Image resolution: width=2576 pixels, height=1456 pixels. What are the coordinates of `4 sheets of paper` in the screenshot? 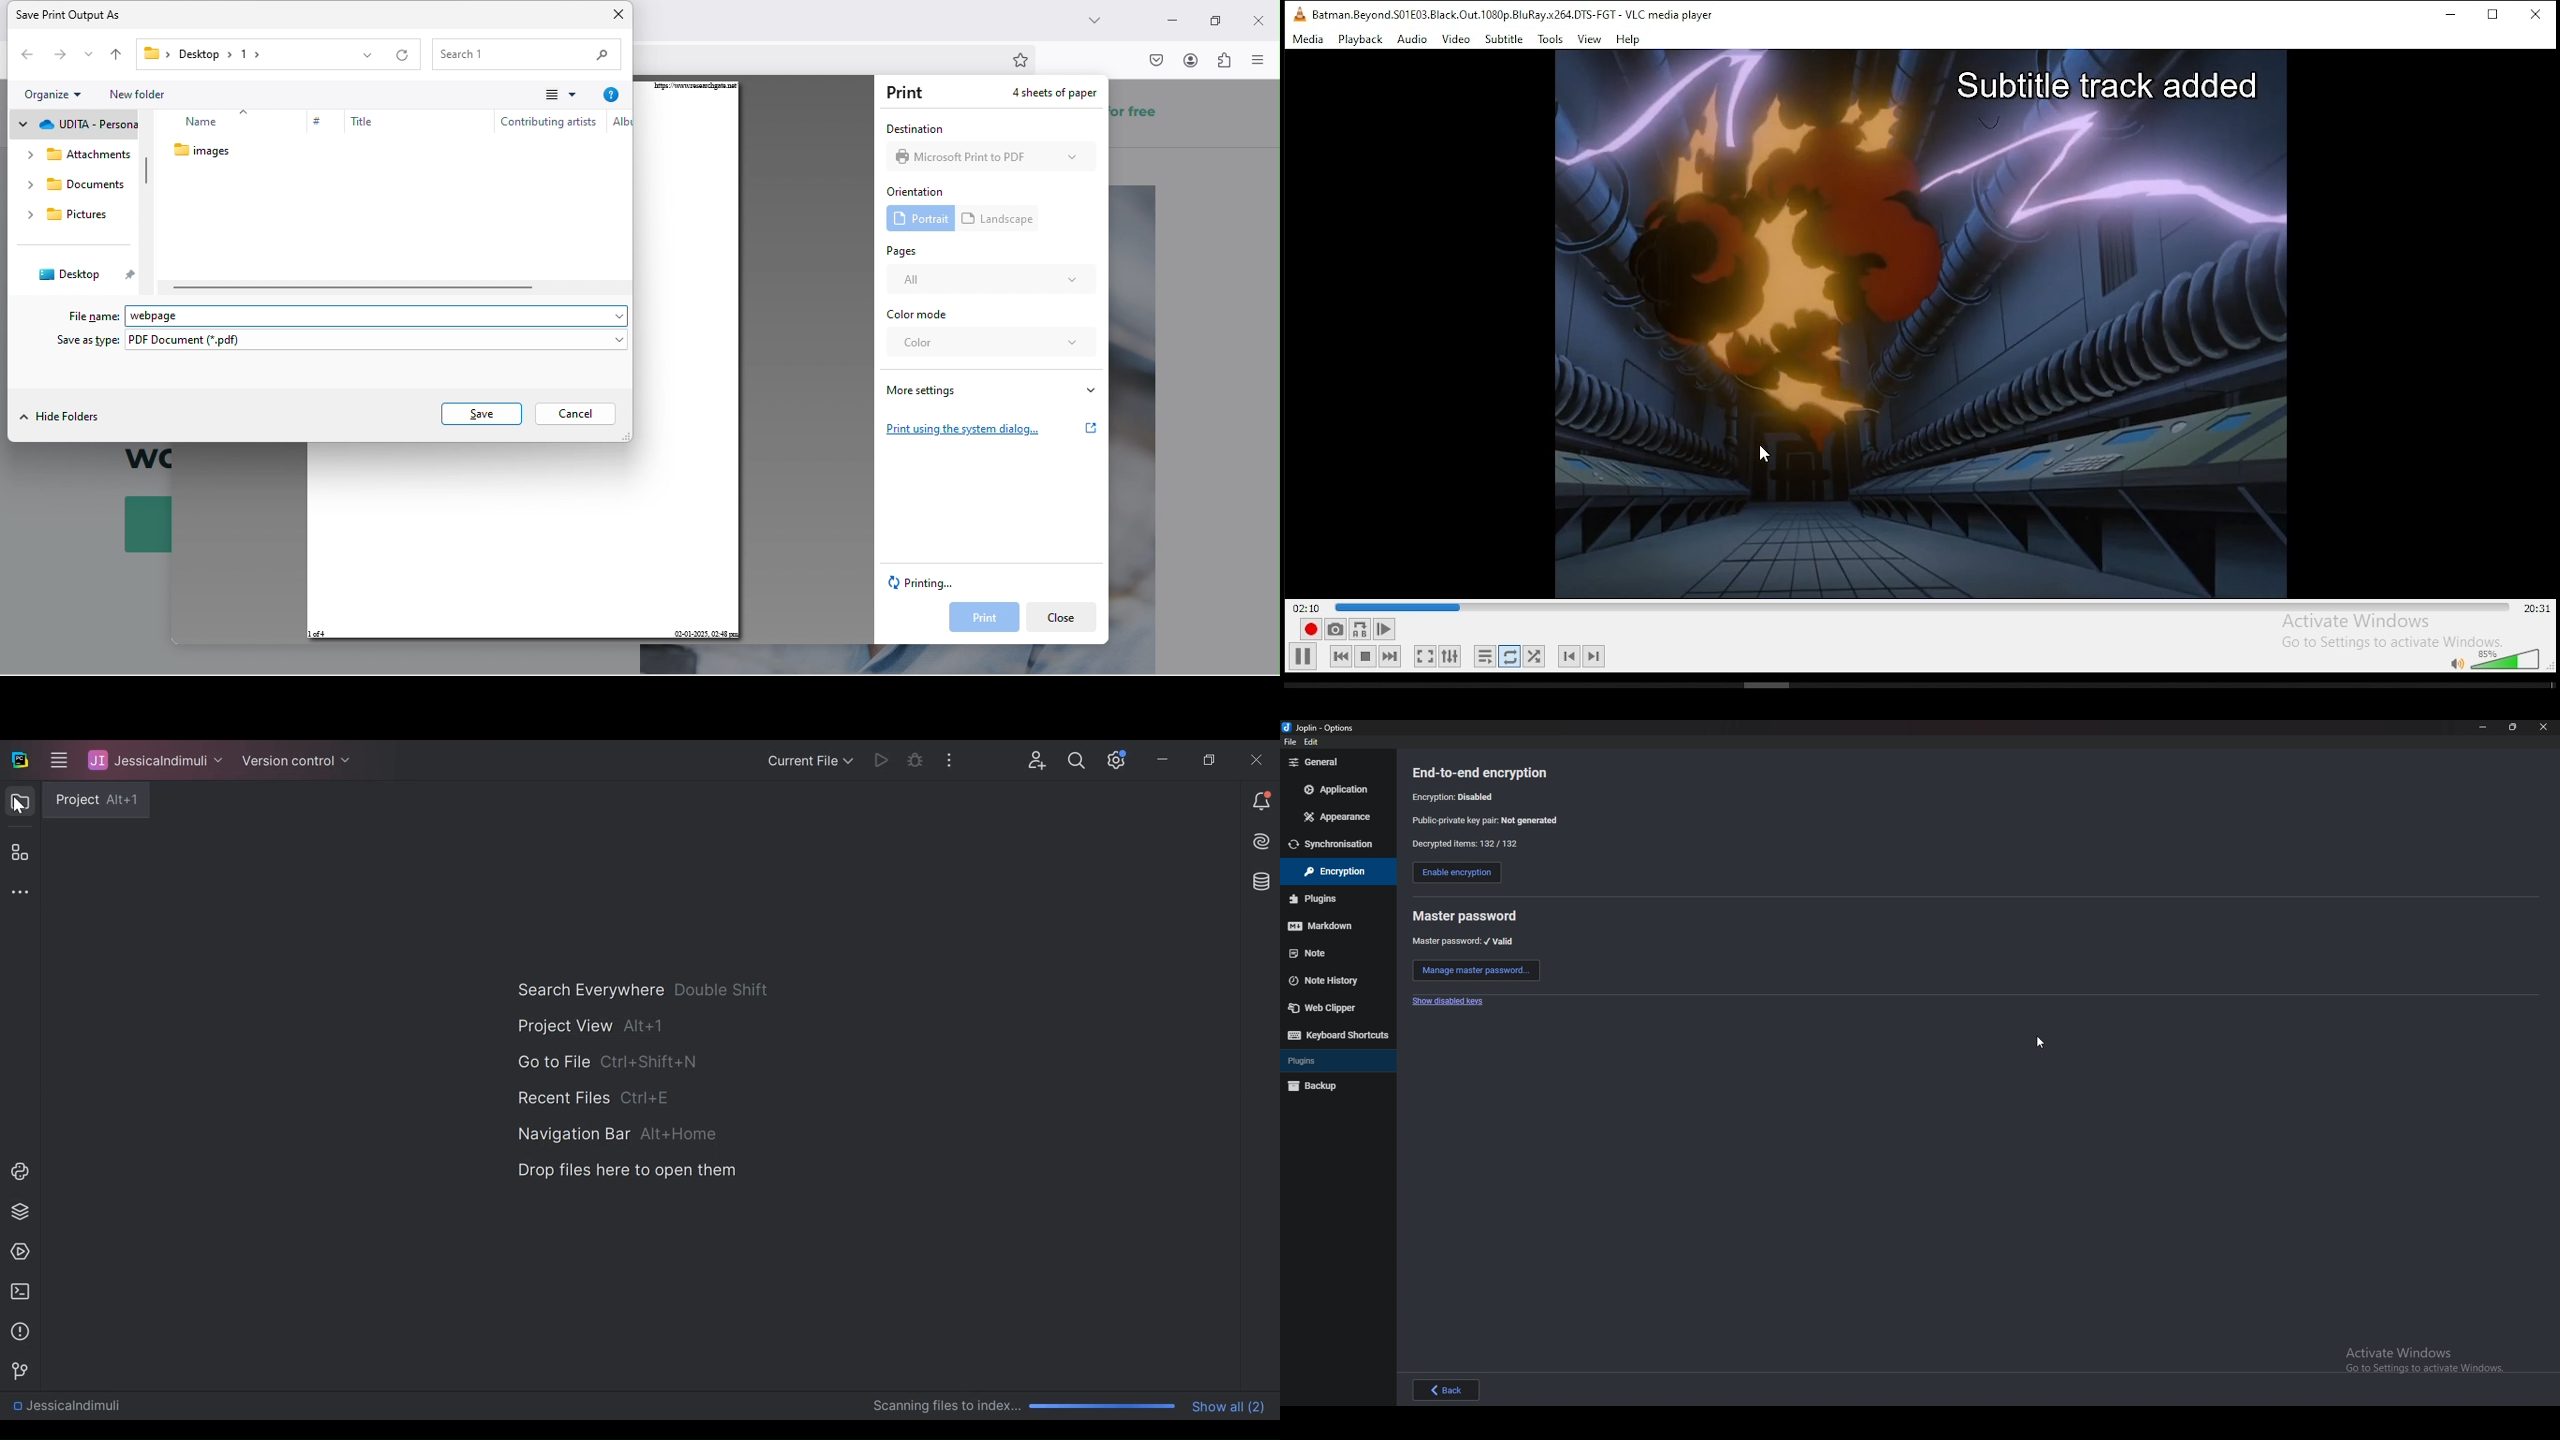 It's located at (1044, 94).